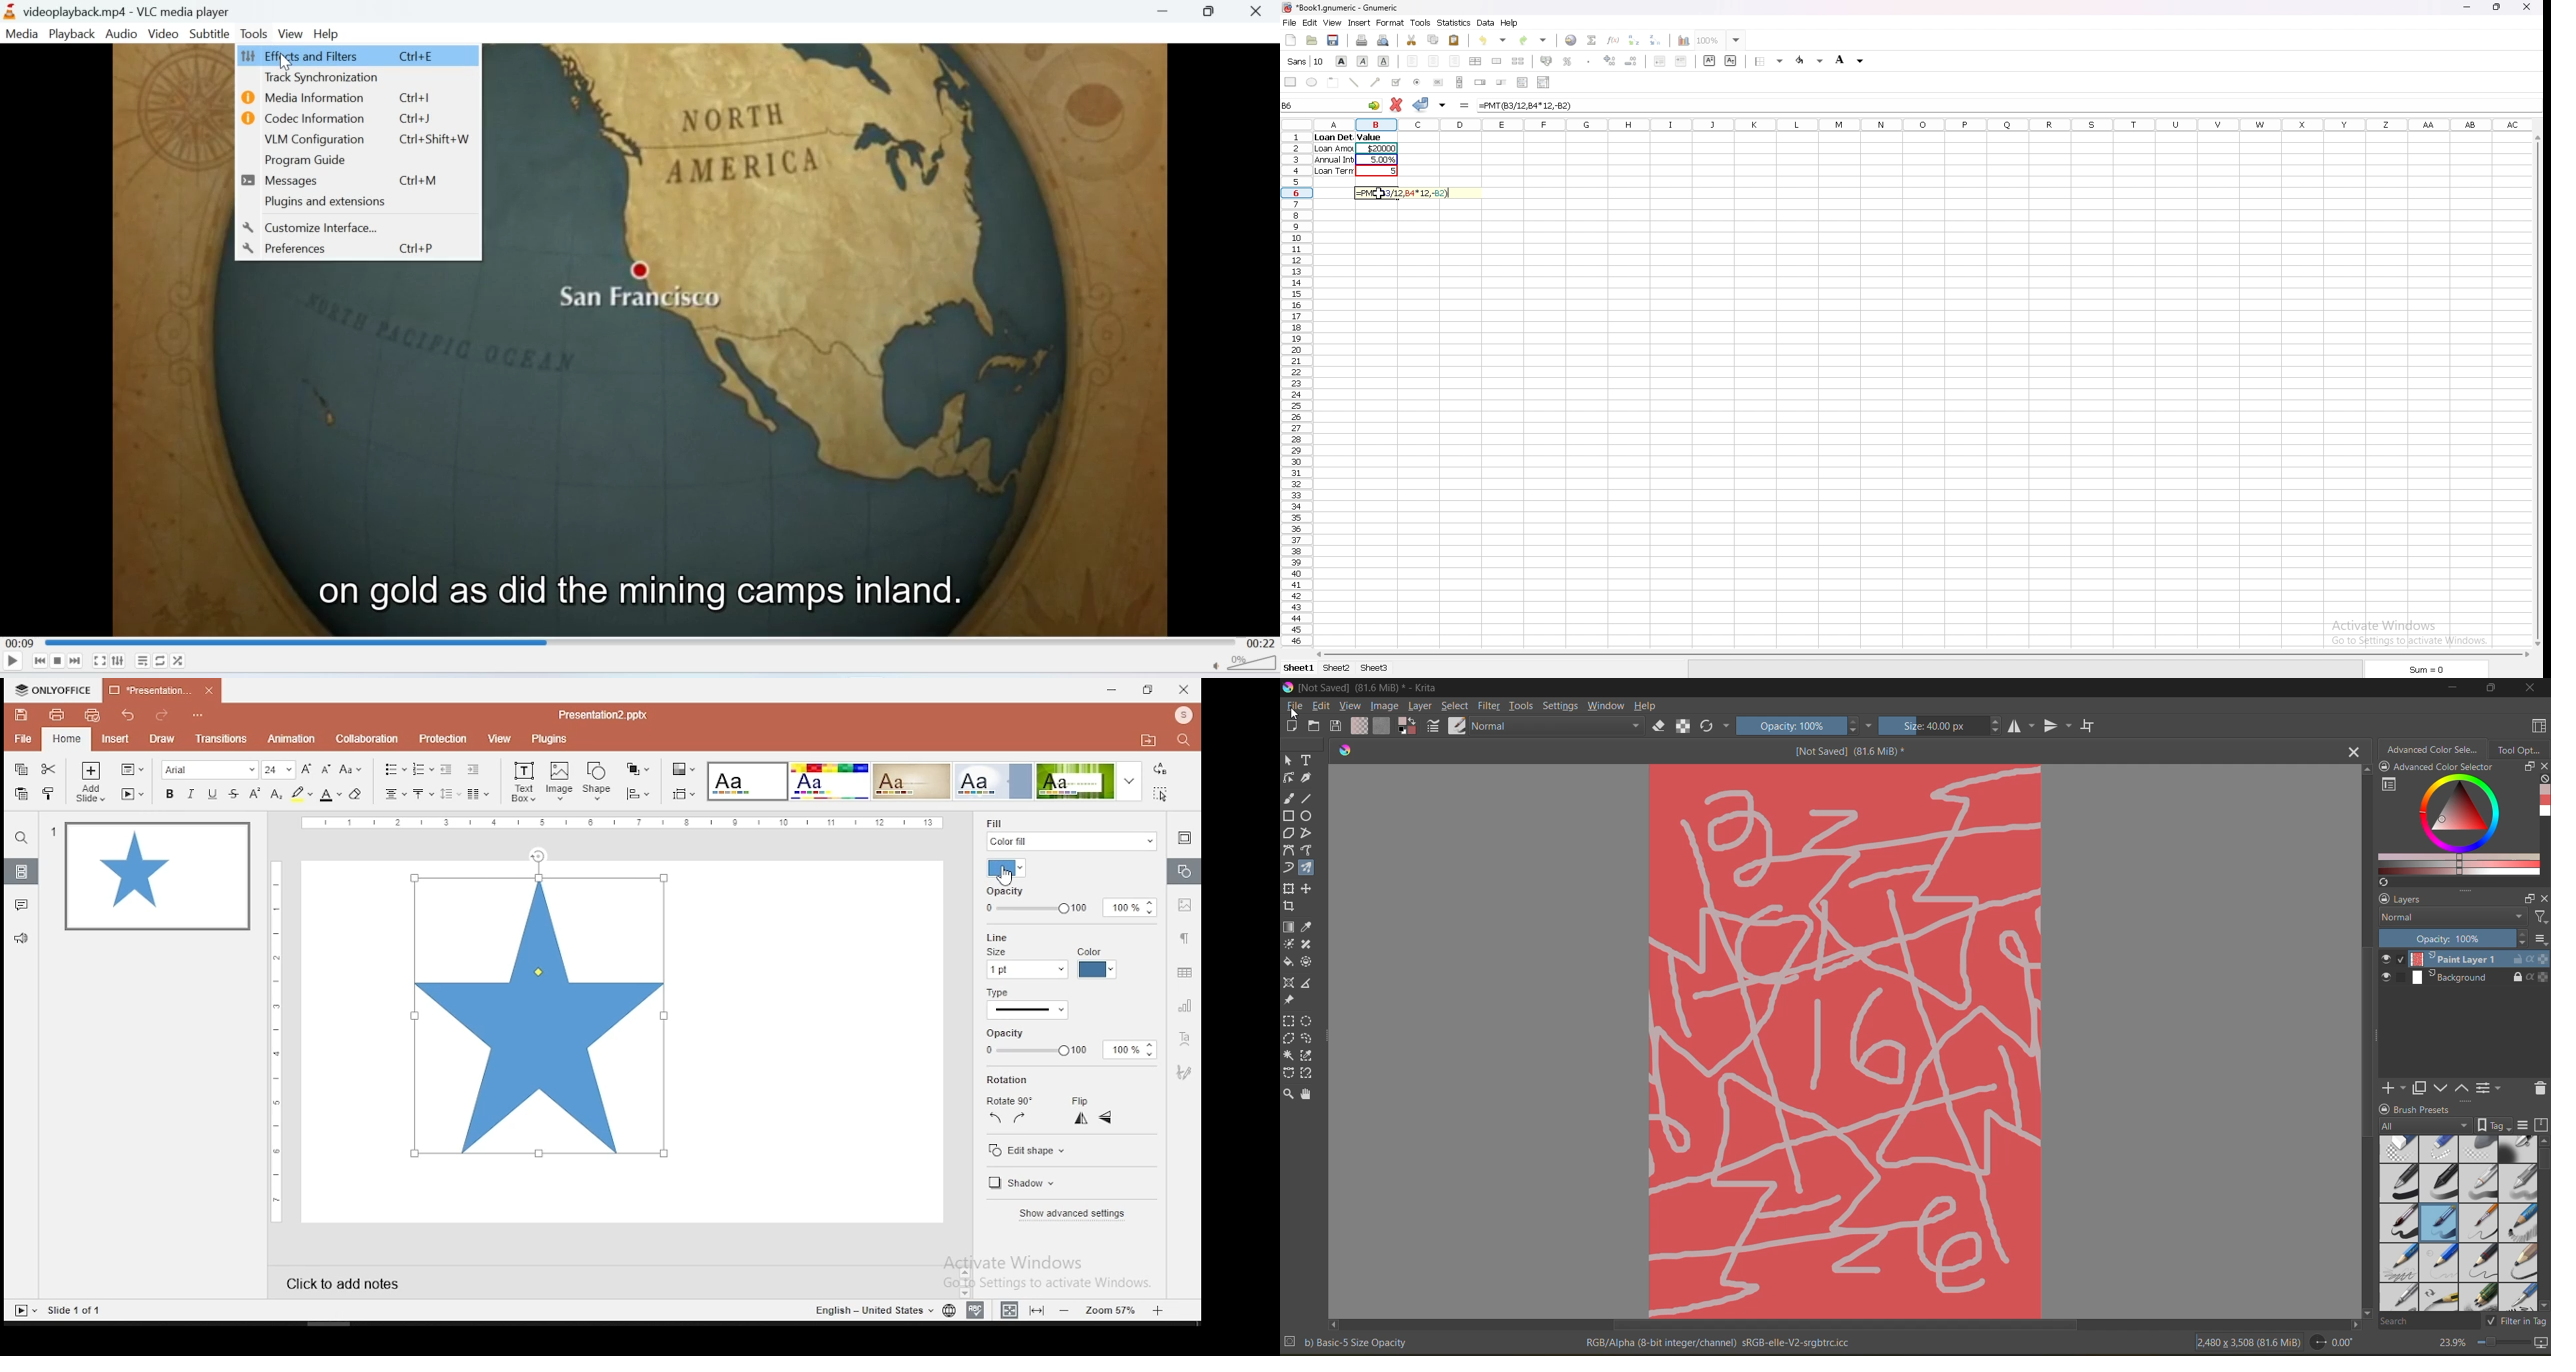 Image resolution: width=2576 pixels, height=1372 pixels. I want to click on tool, so click(1288, 928).